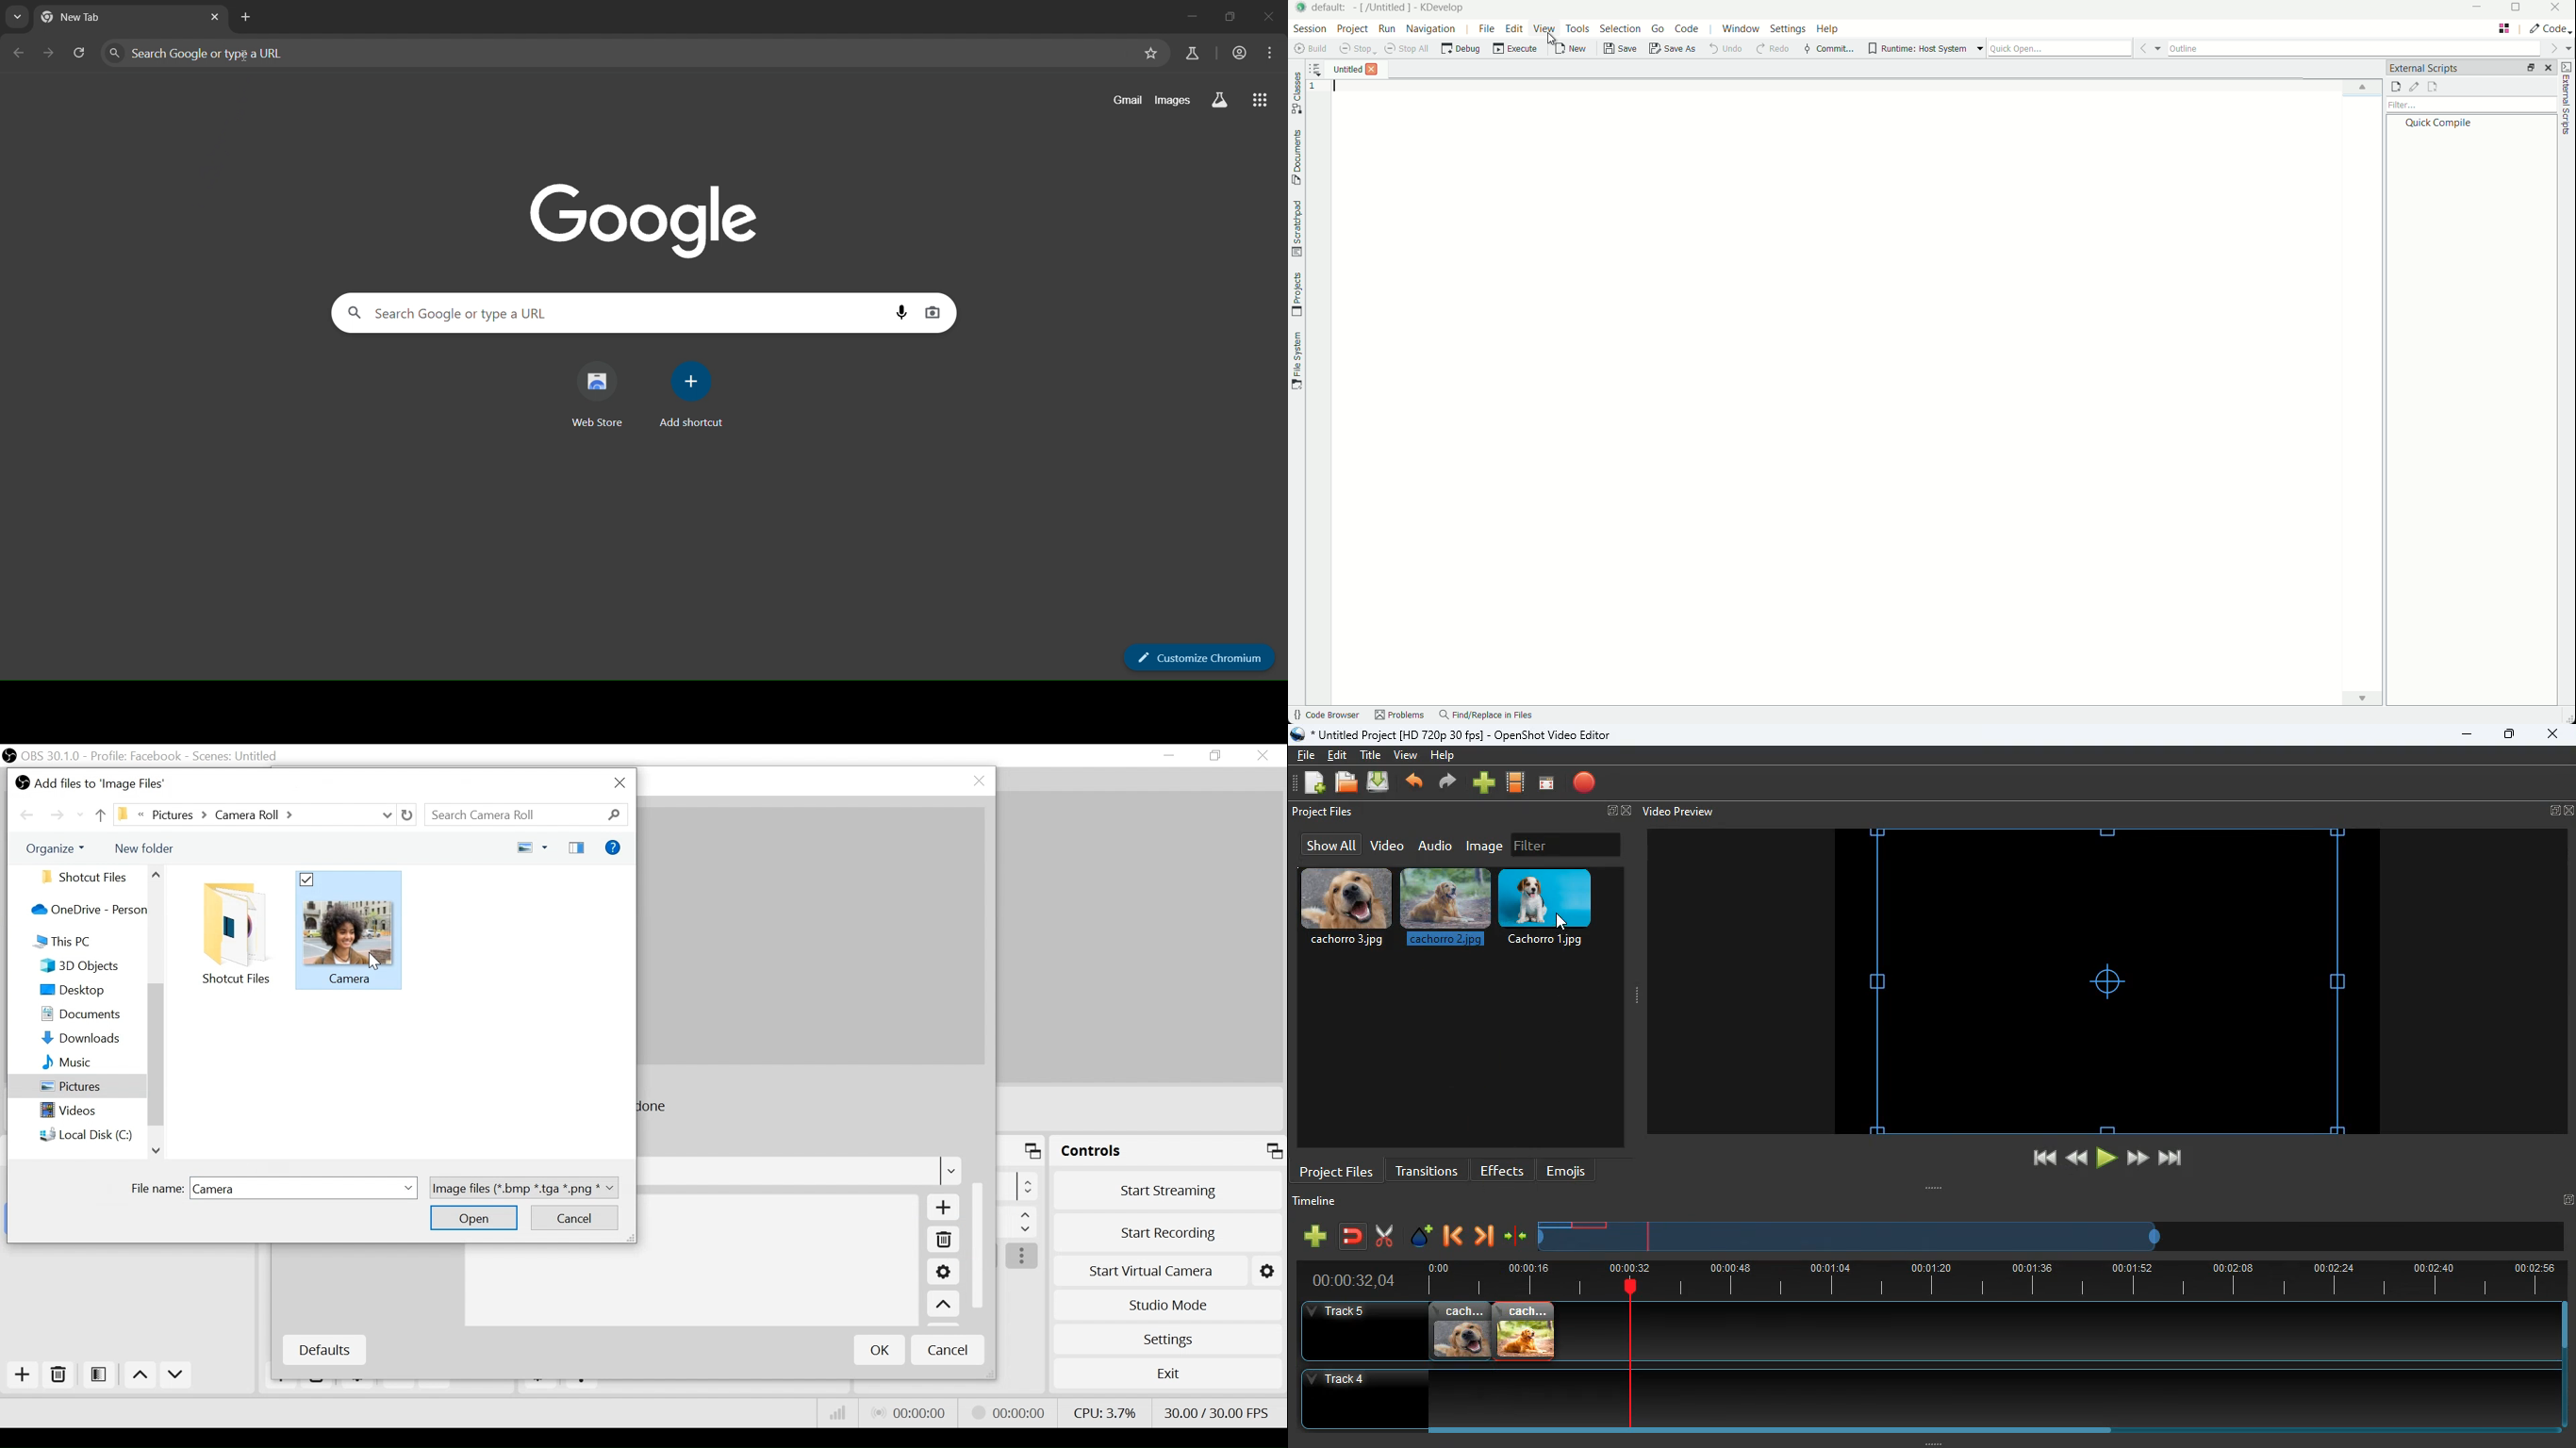 The height and width of the screenshot is (1456, 2576). I want to click on File, so click(349, 931).